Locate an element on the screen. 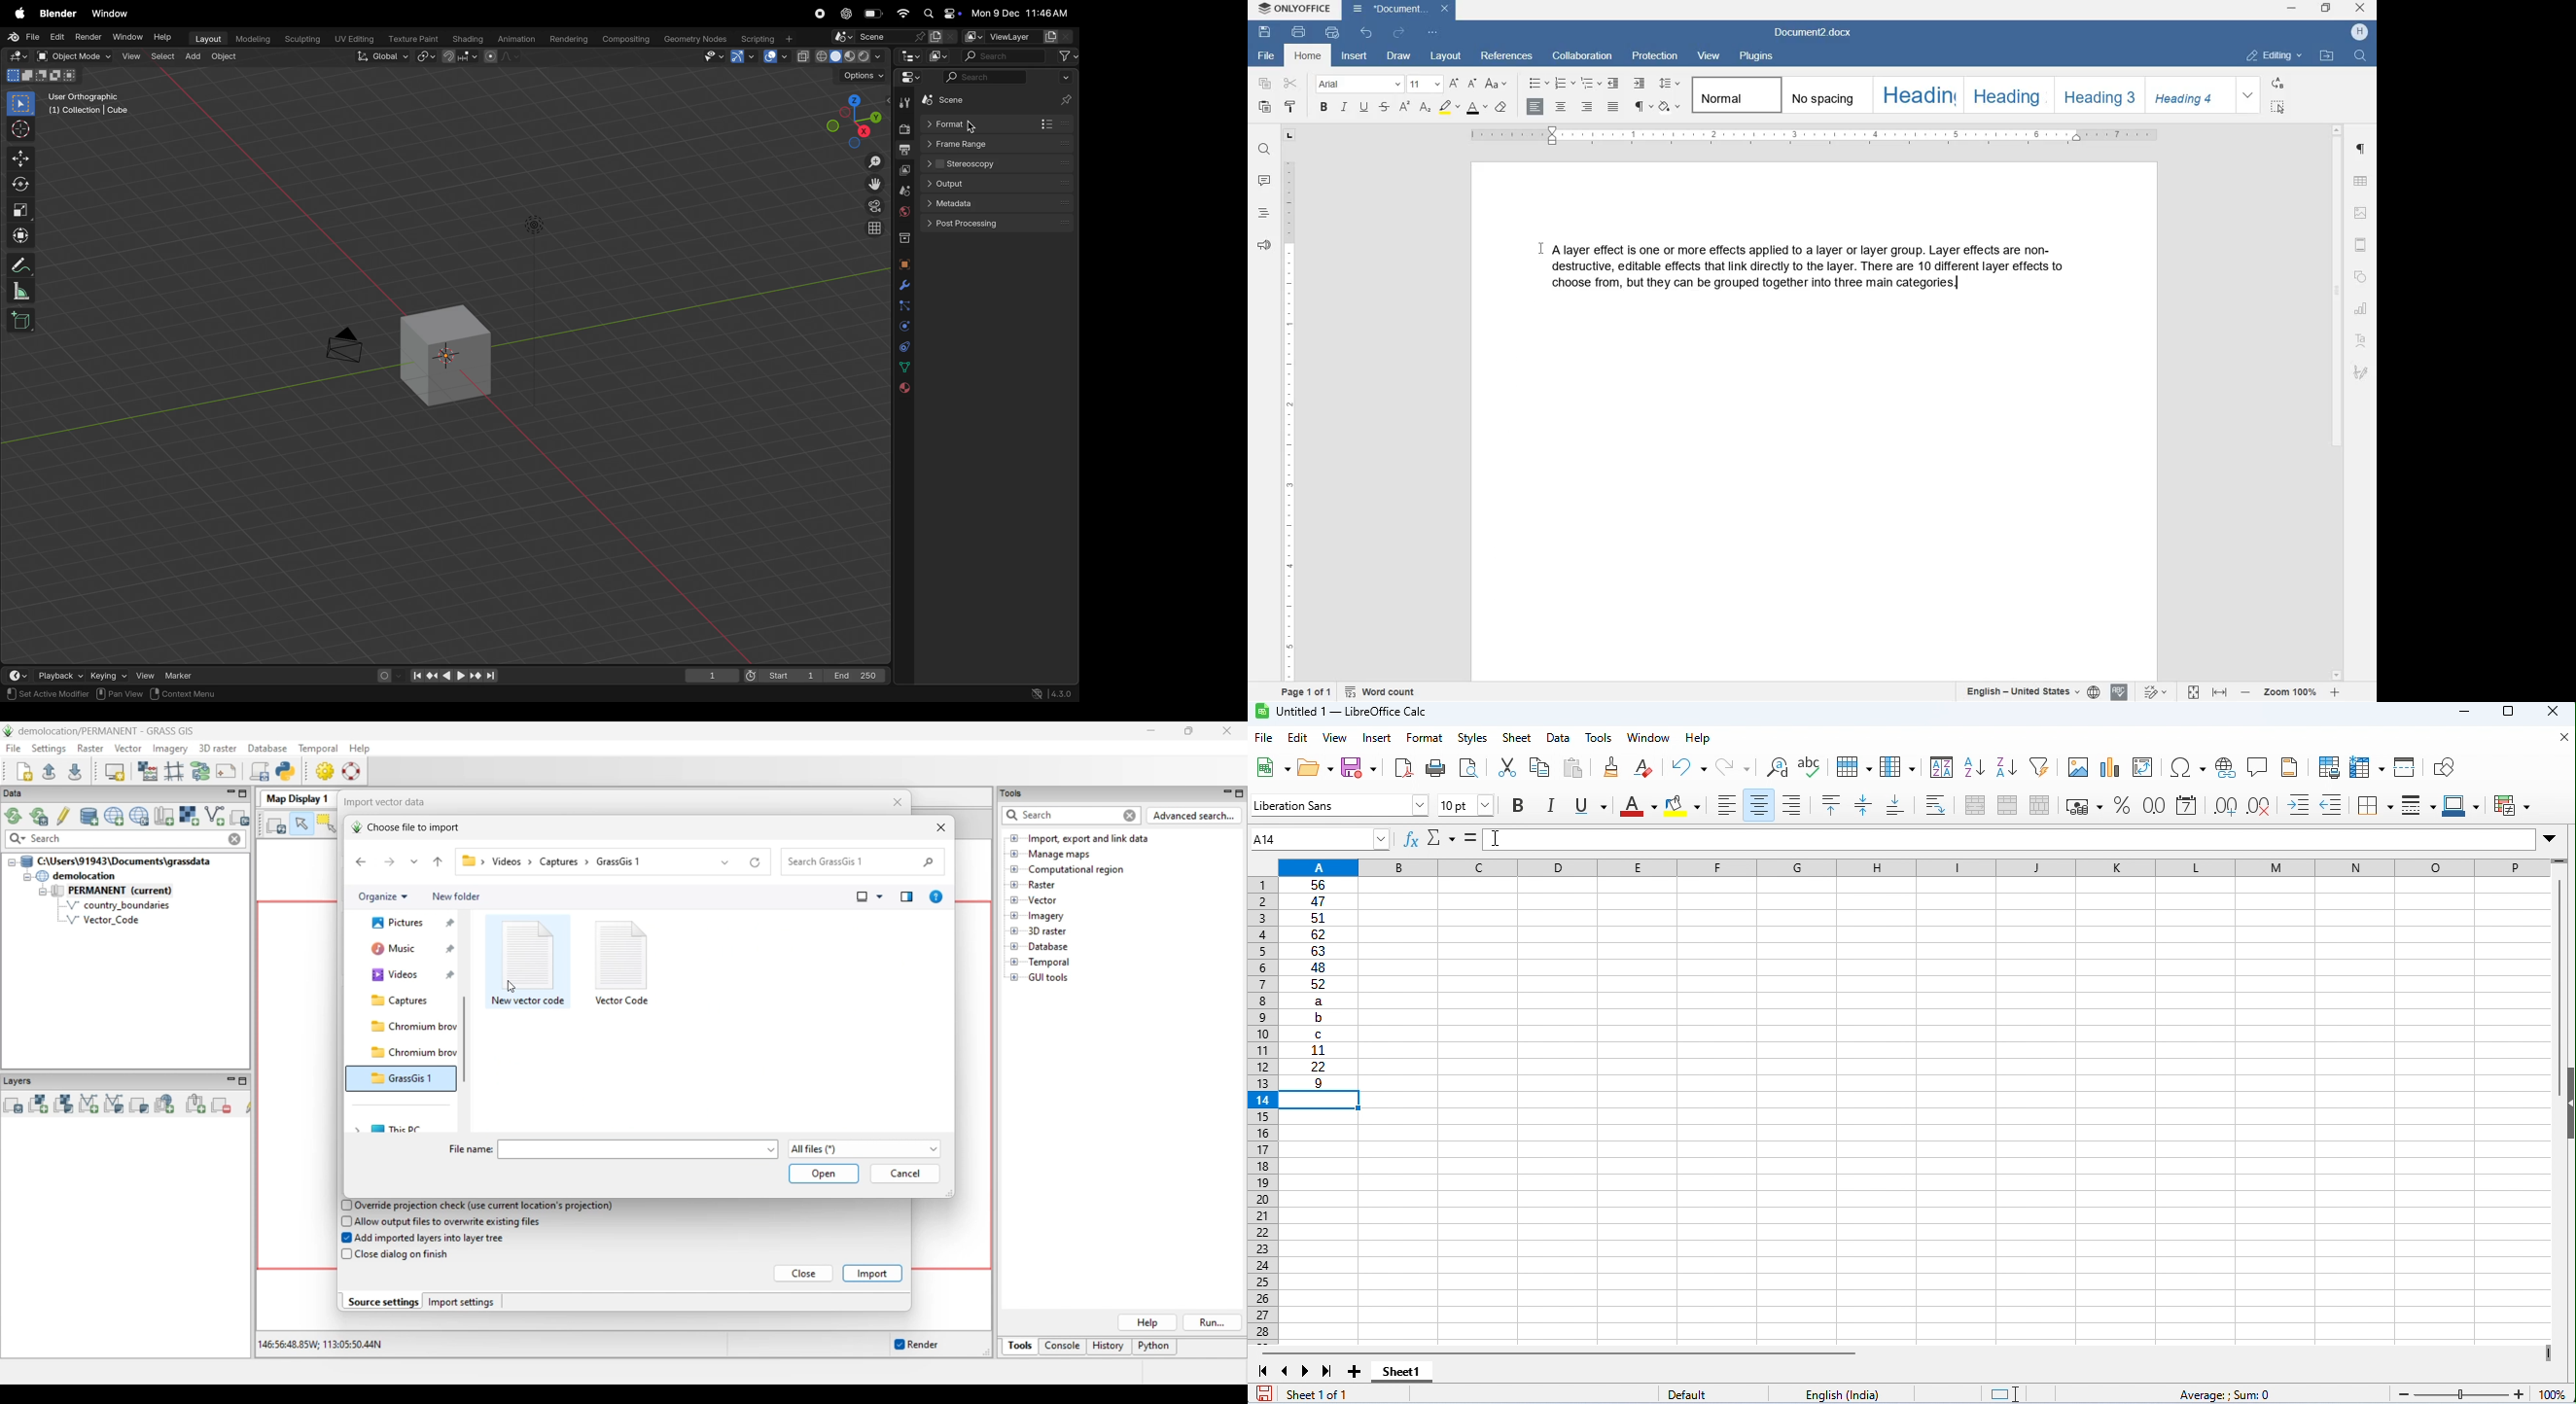 The image size is (2576, 1428). b is located at coordinates (1318, 1018).